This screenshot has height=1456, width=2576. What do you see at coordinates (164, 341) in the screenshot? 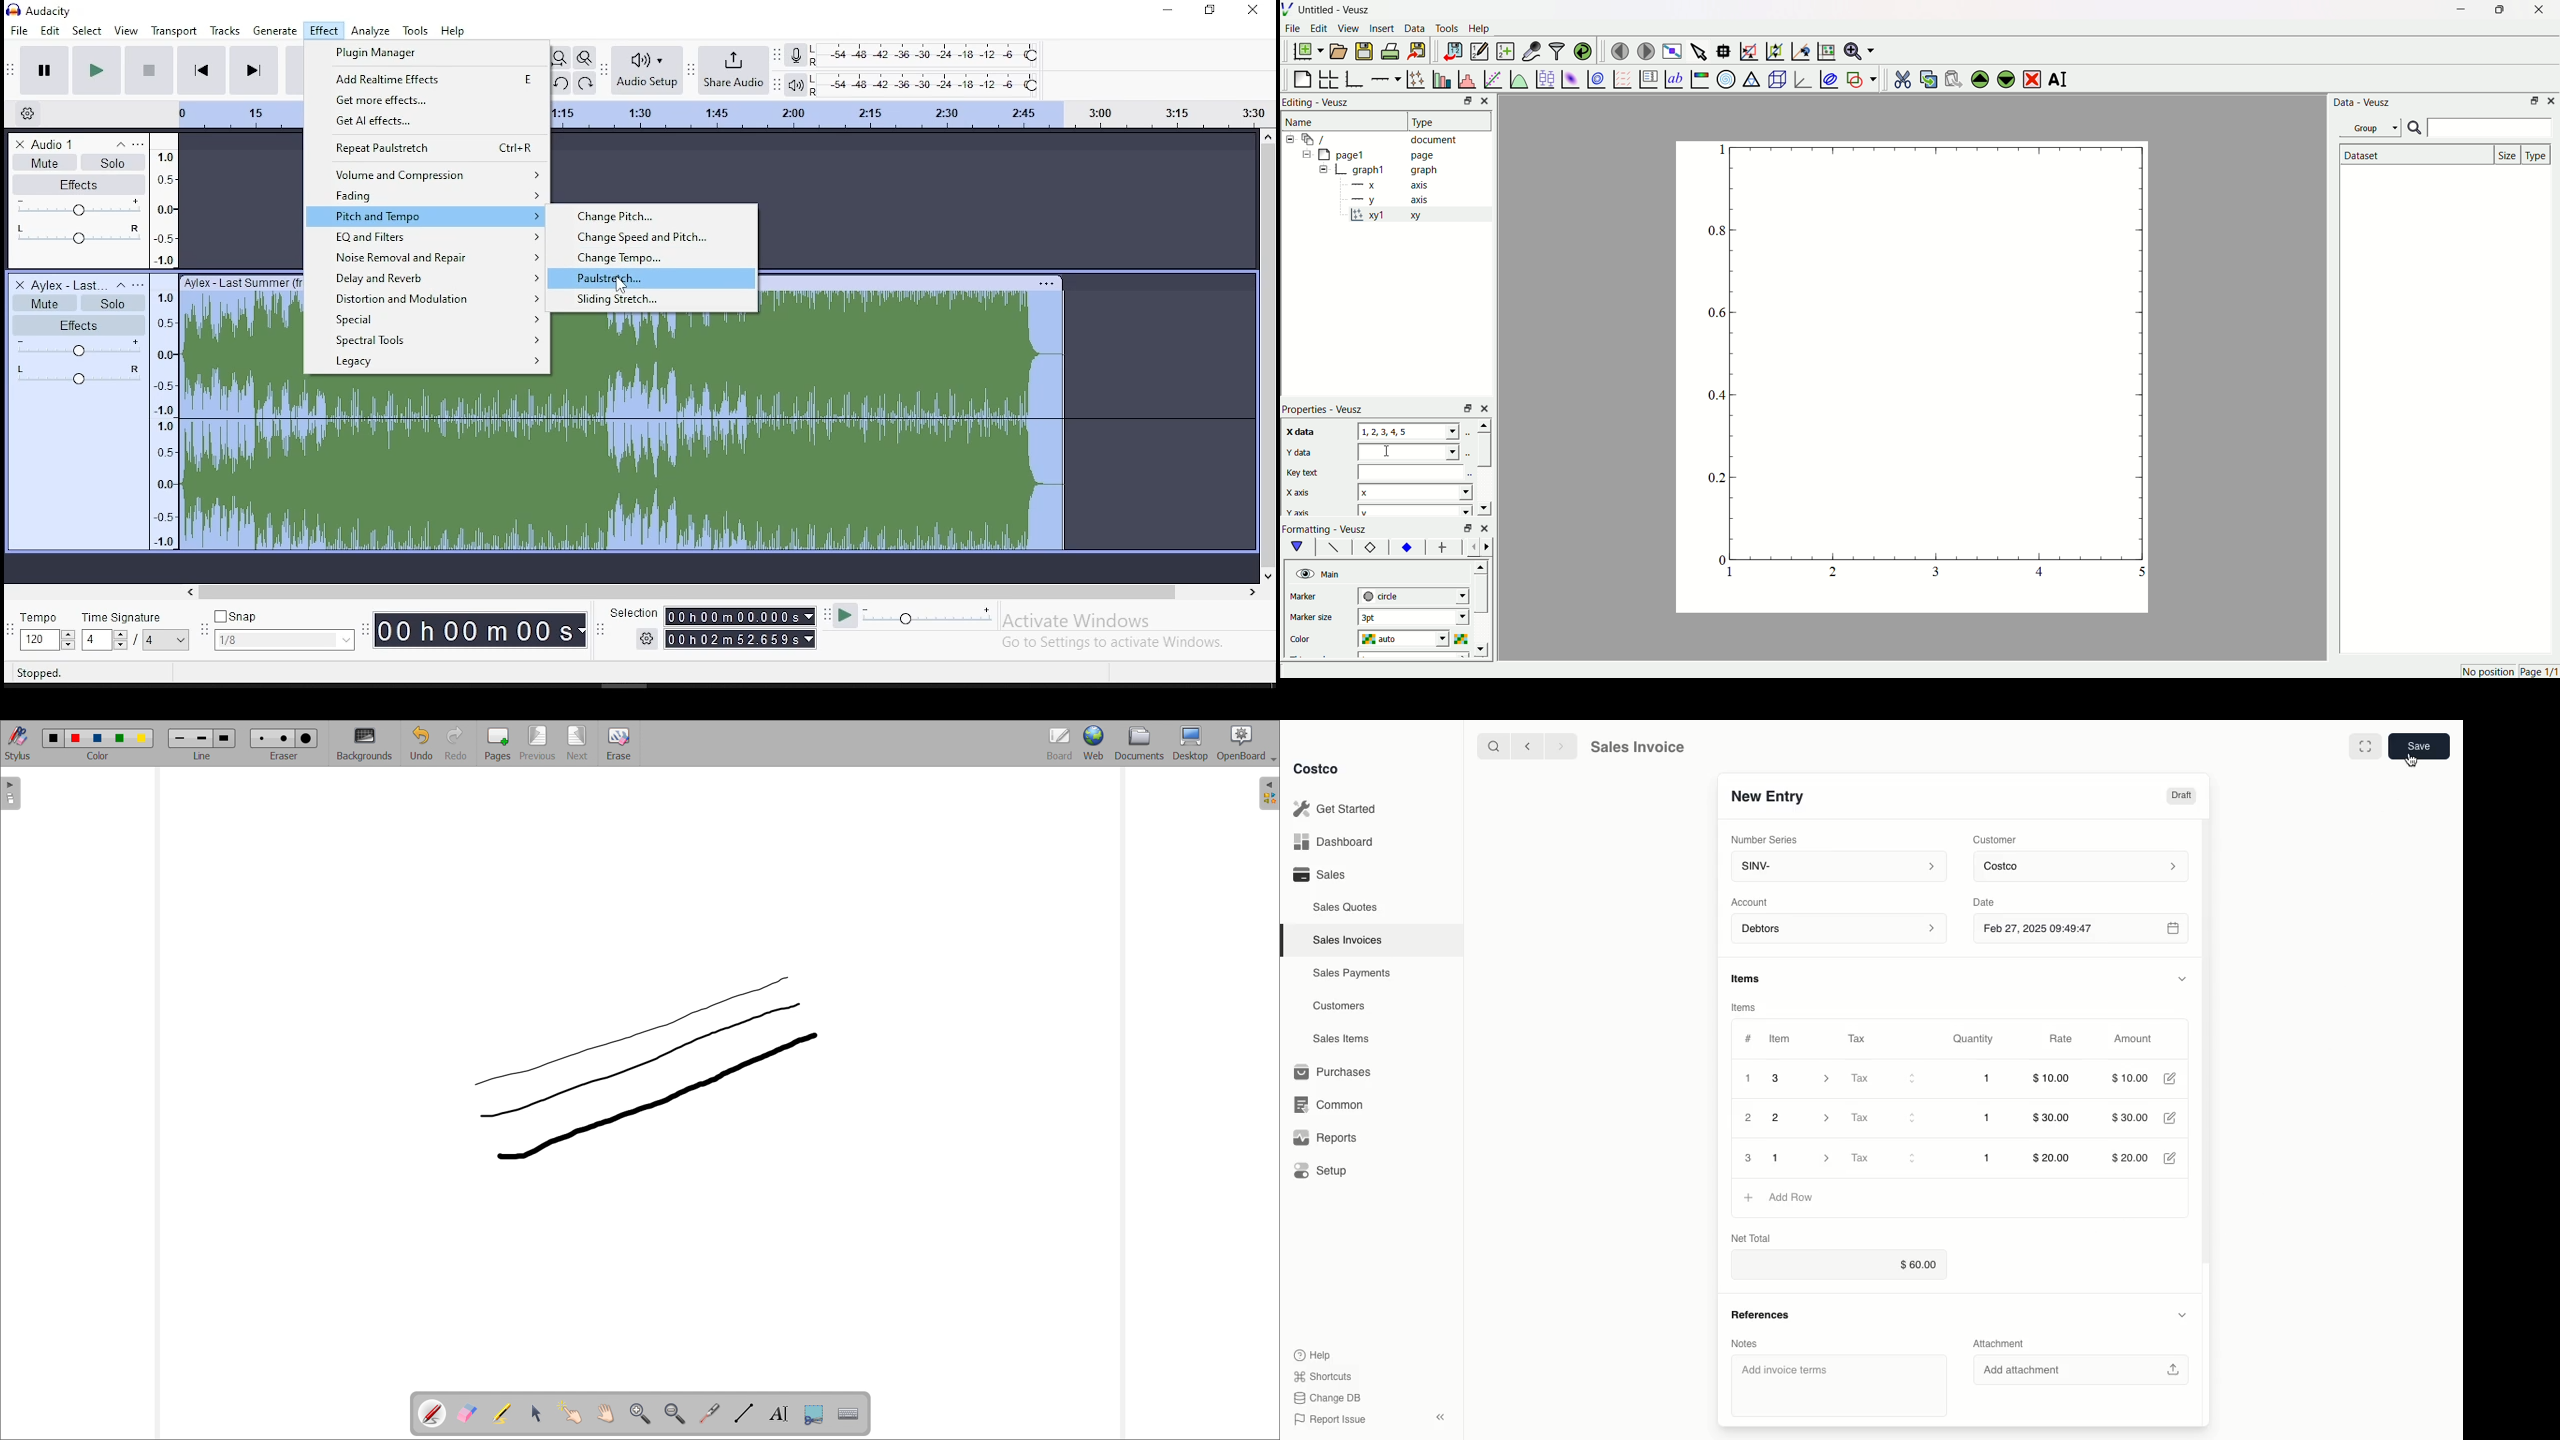
I see `scale` at bounding box center [164, 341].